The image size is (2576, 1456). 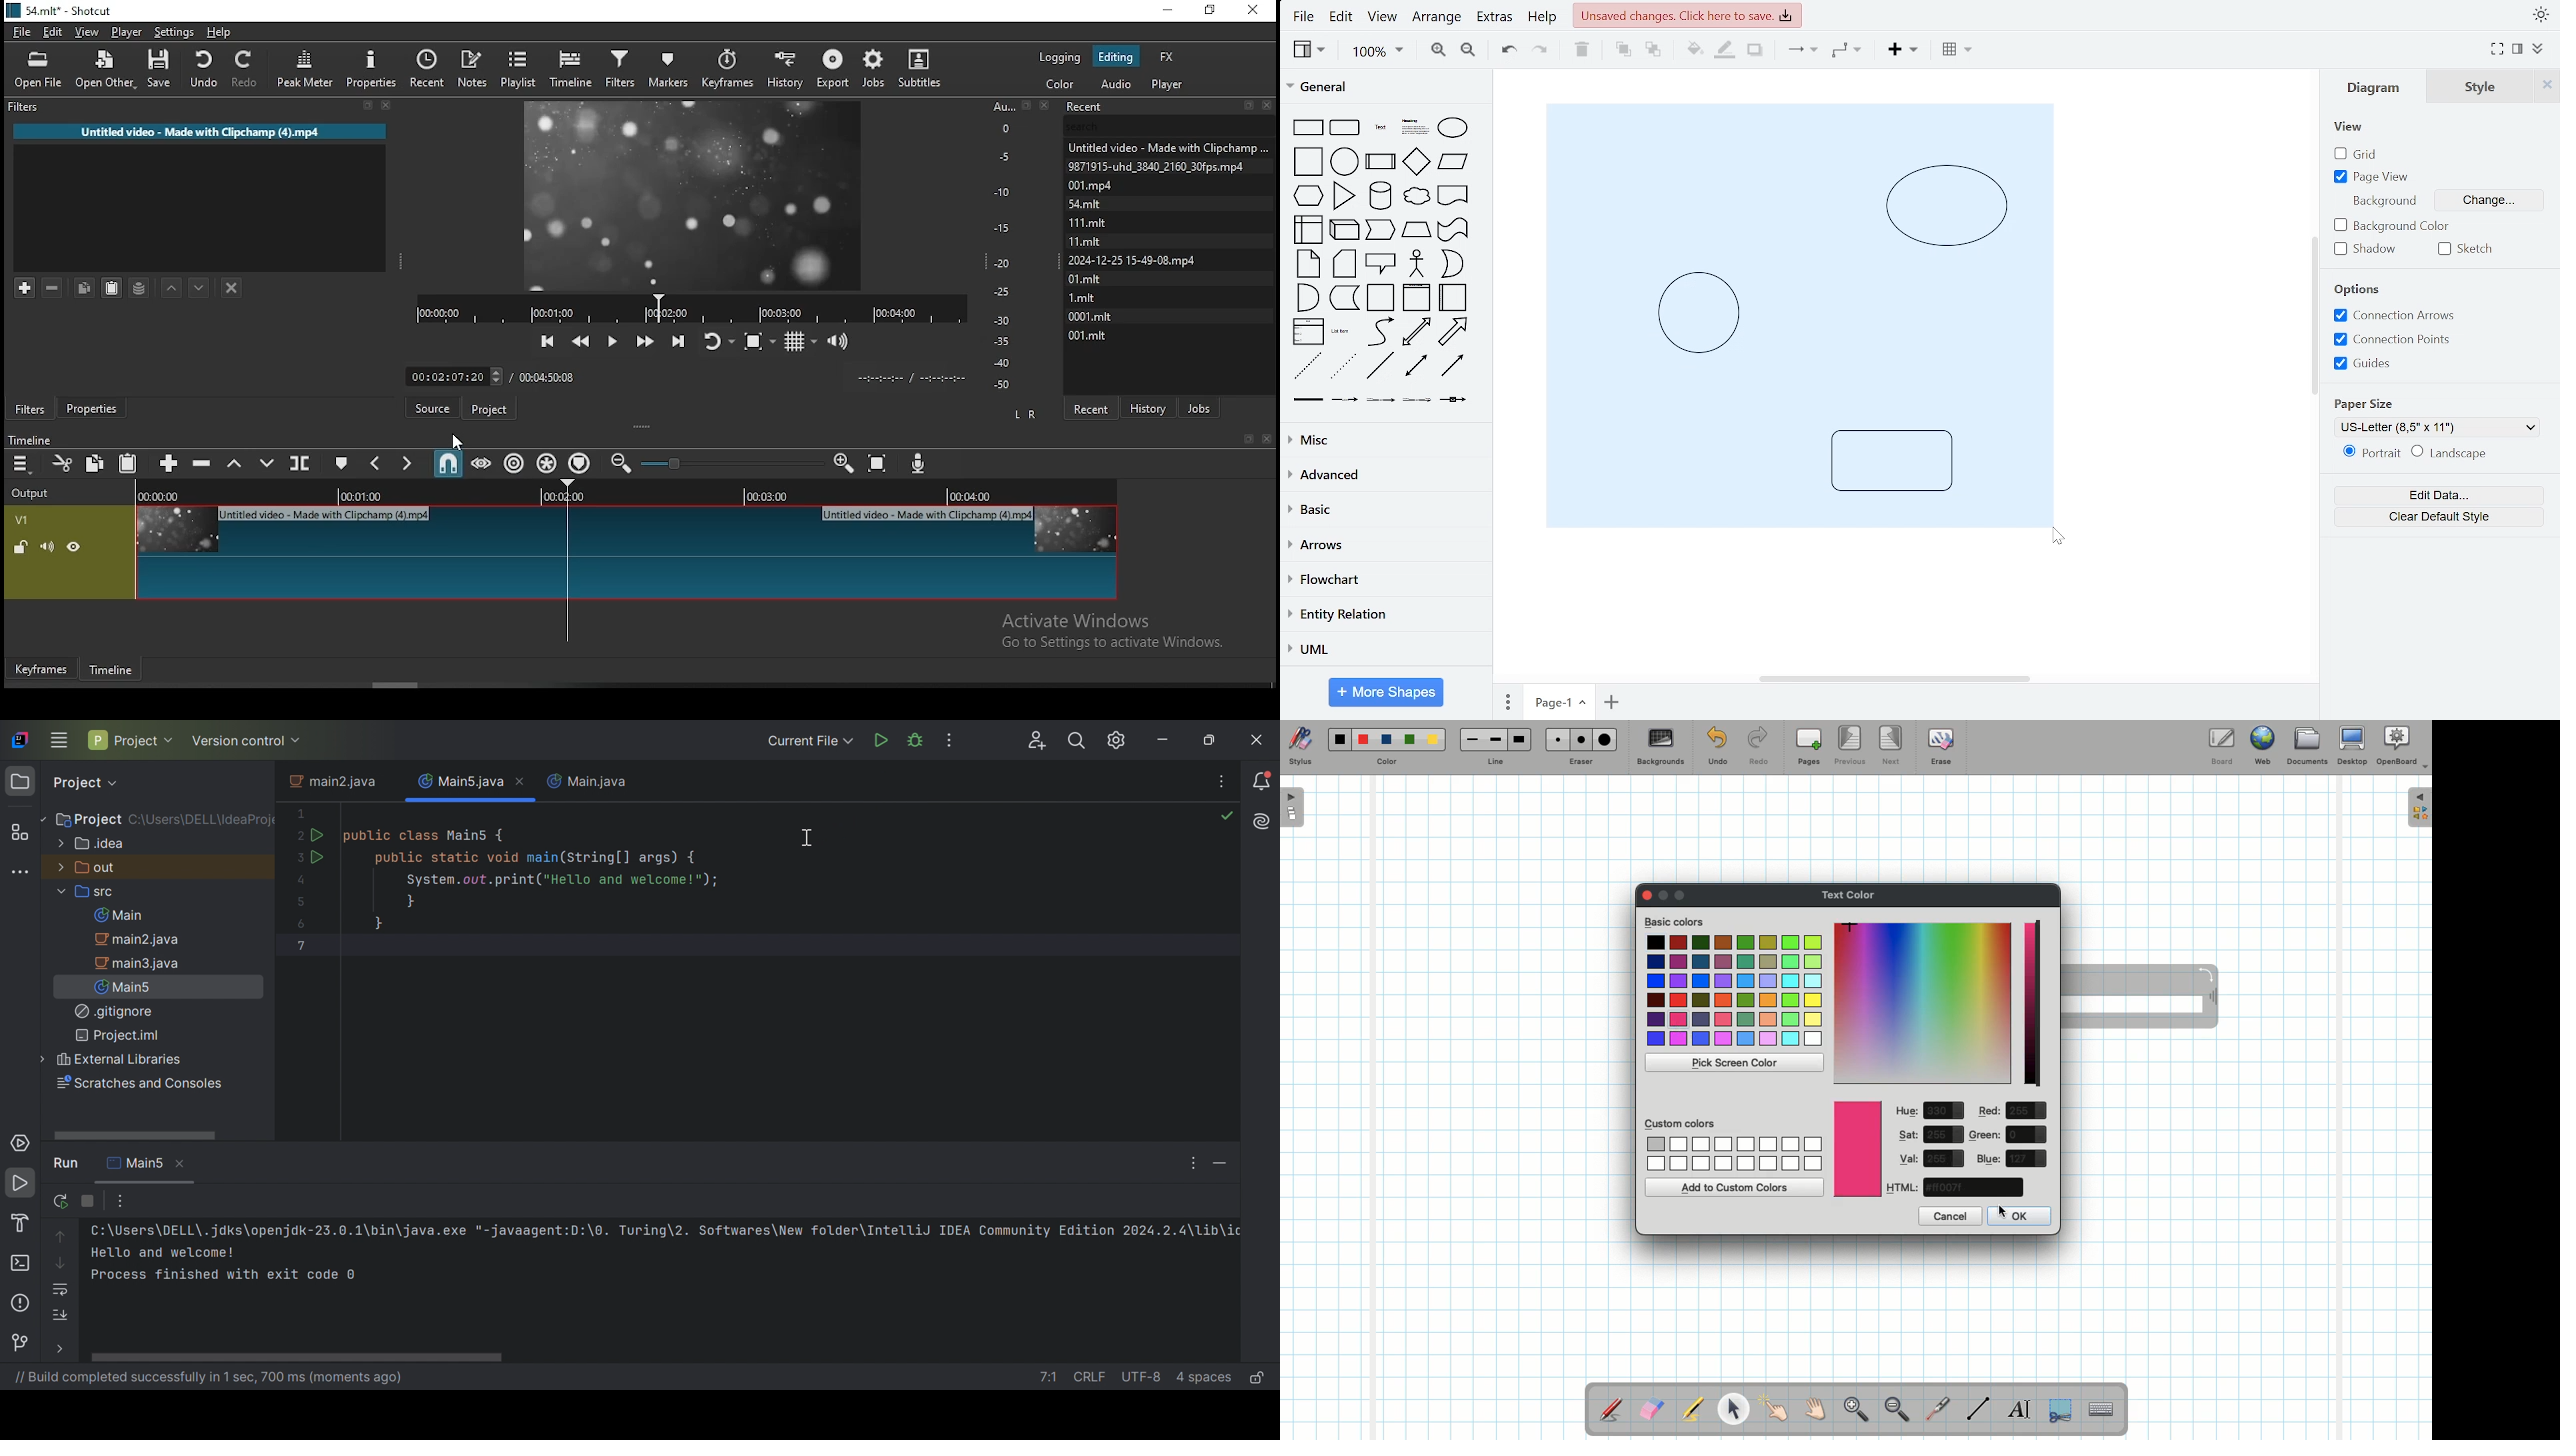 I want to click on Connector with 3 label, so click(x=1416, y=404).